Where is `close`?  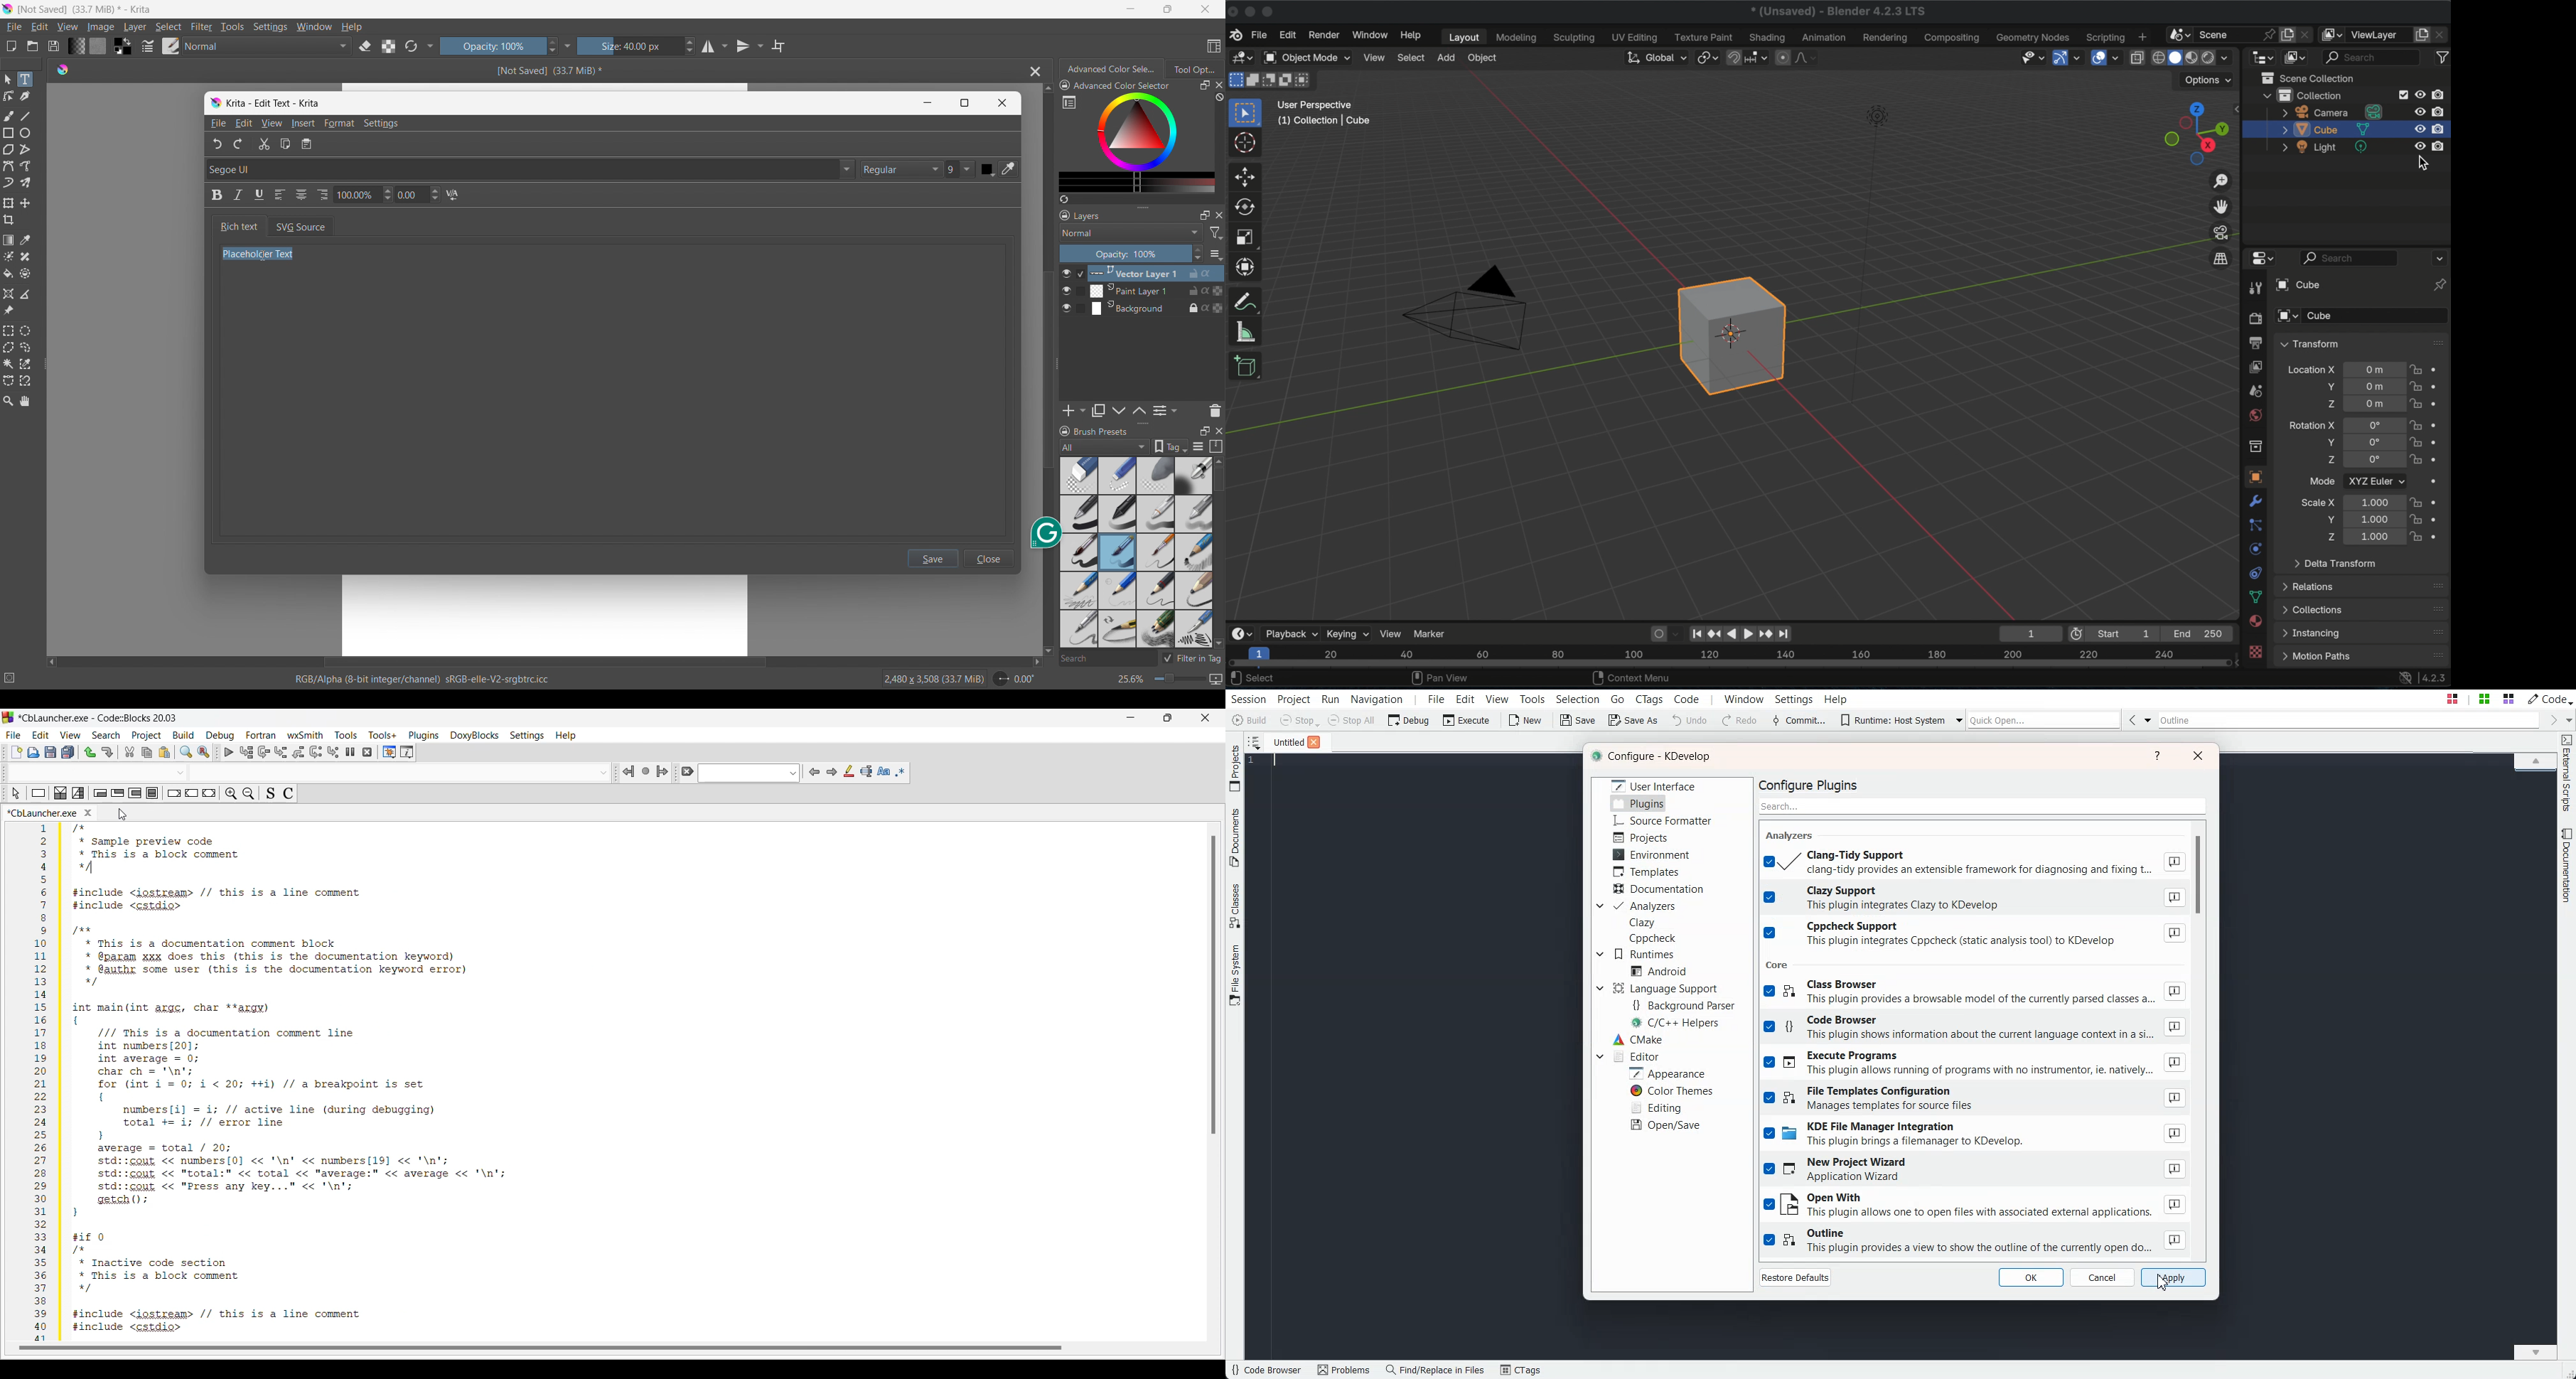
close is located at coordinates (1218, 85).